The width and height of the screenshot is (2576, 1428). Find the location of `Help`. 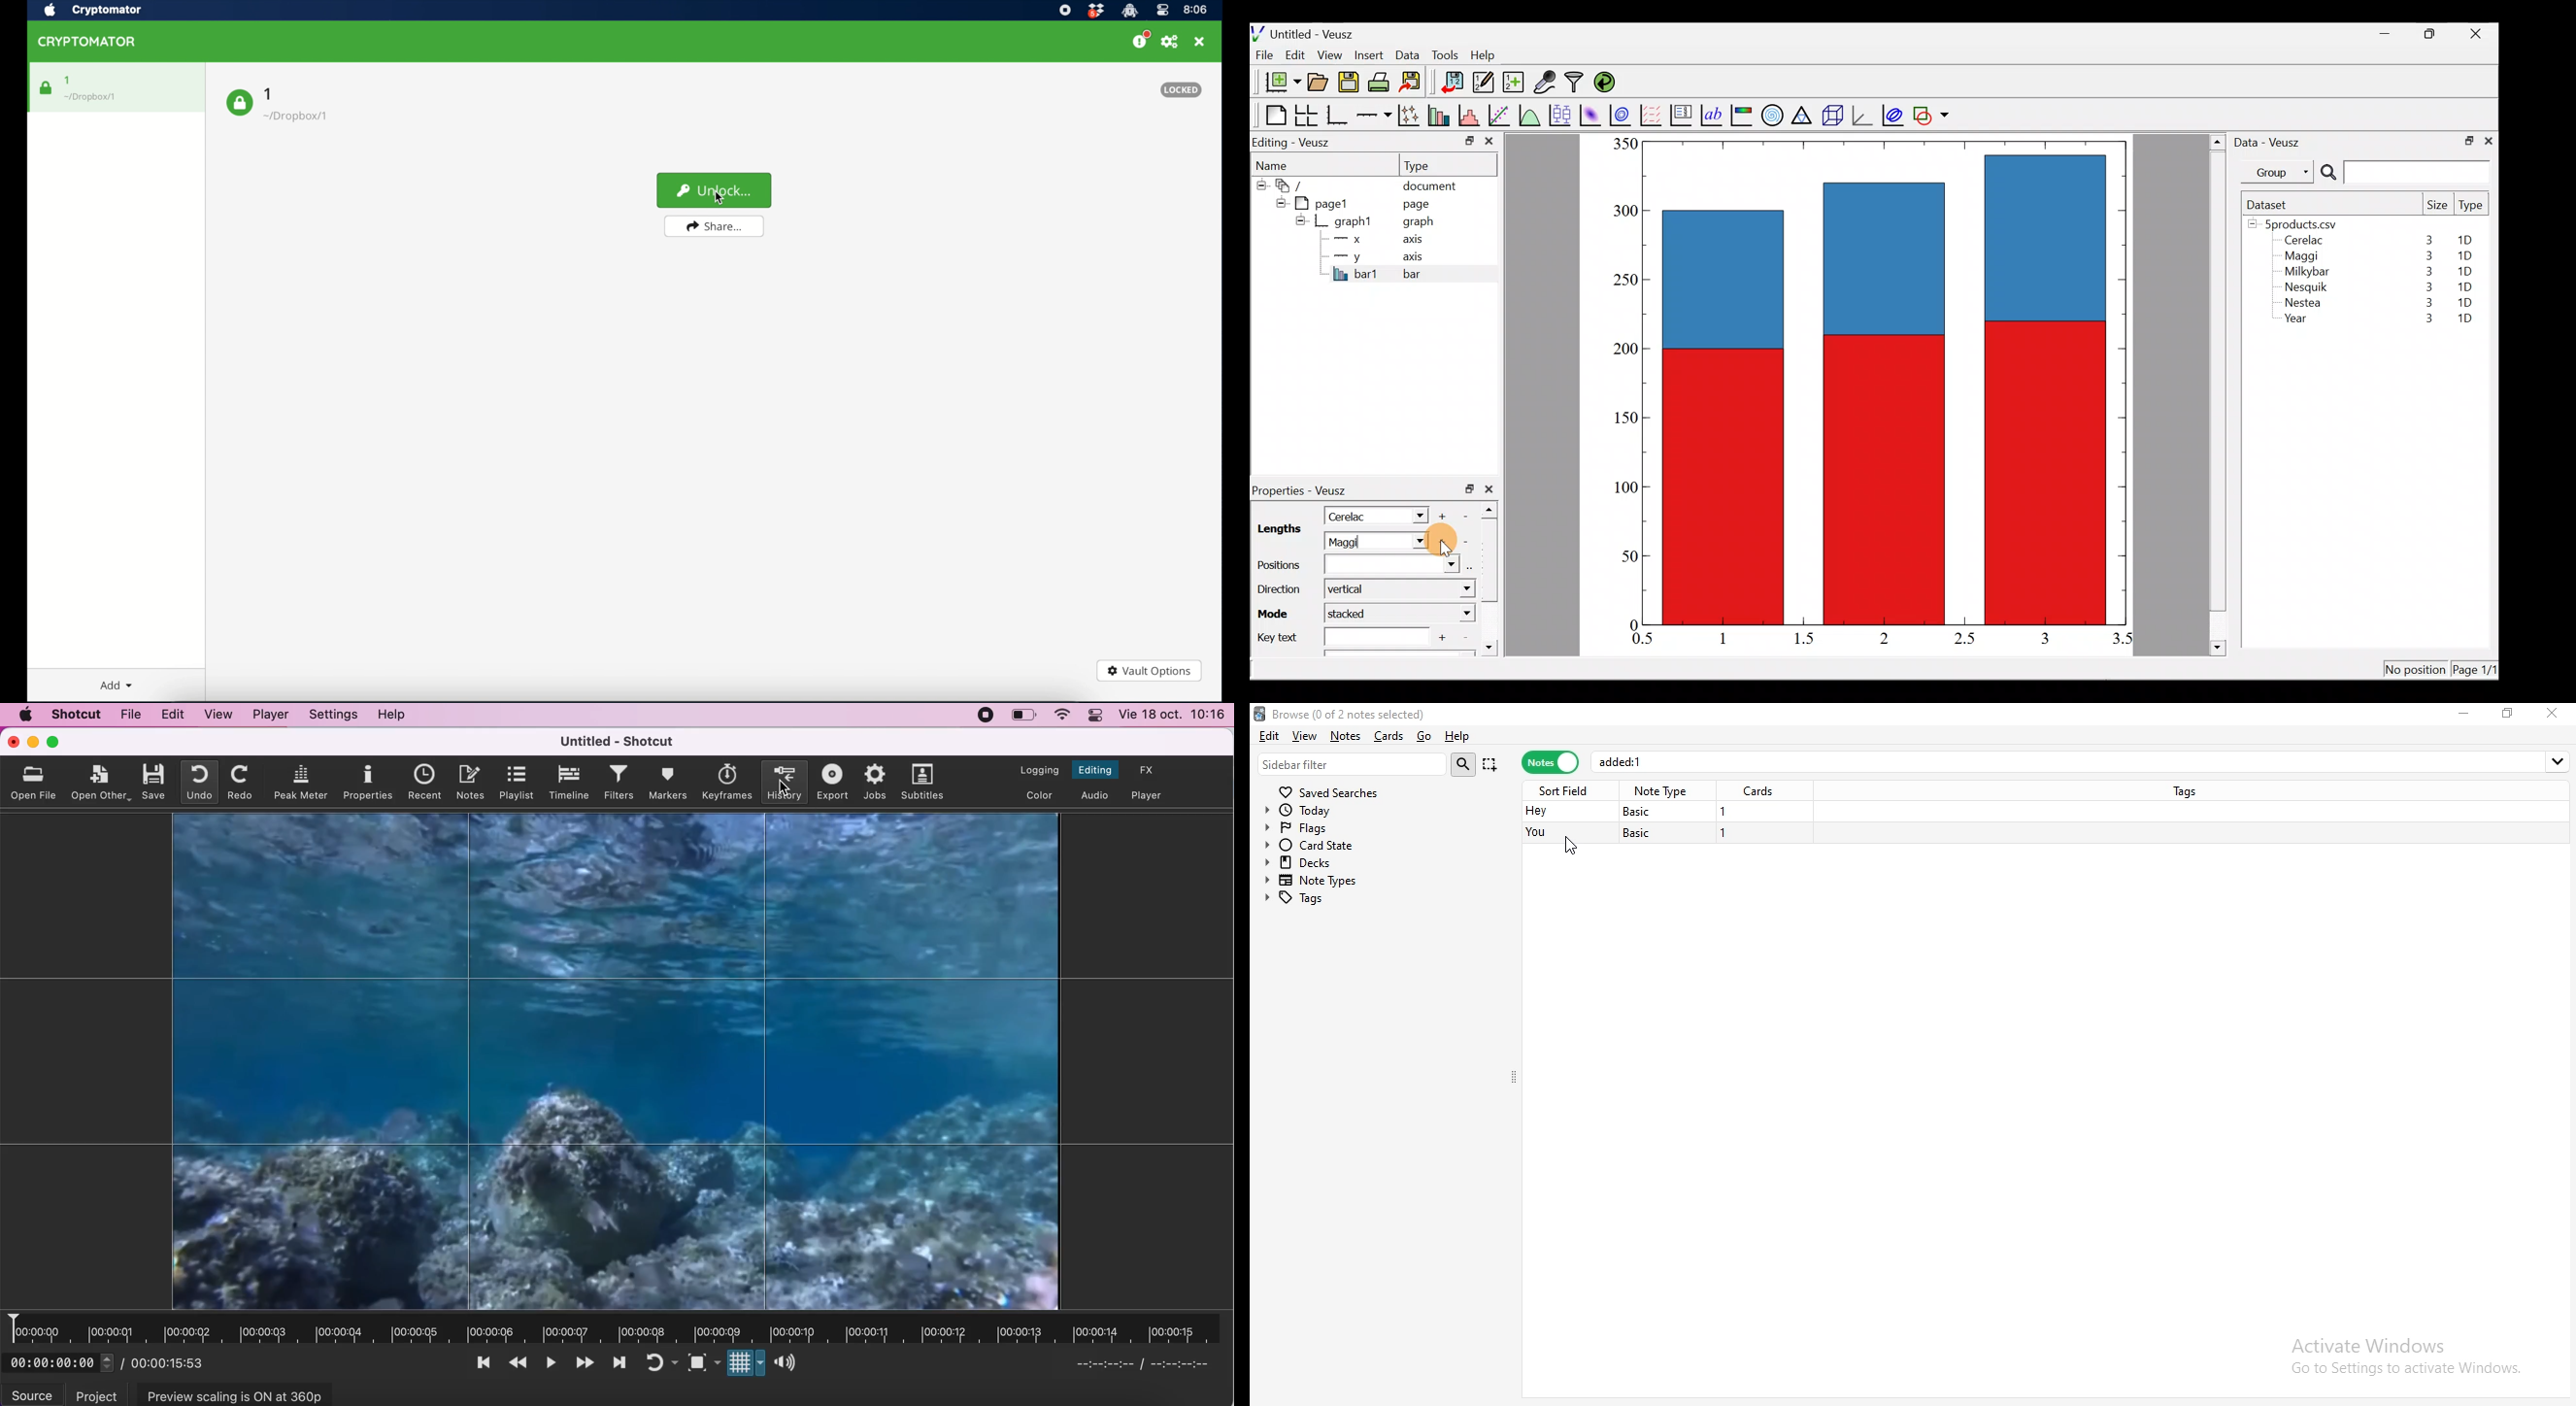

Help is located at coordinates (1490, 55).